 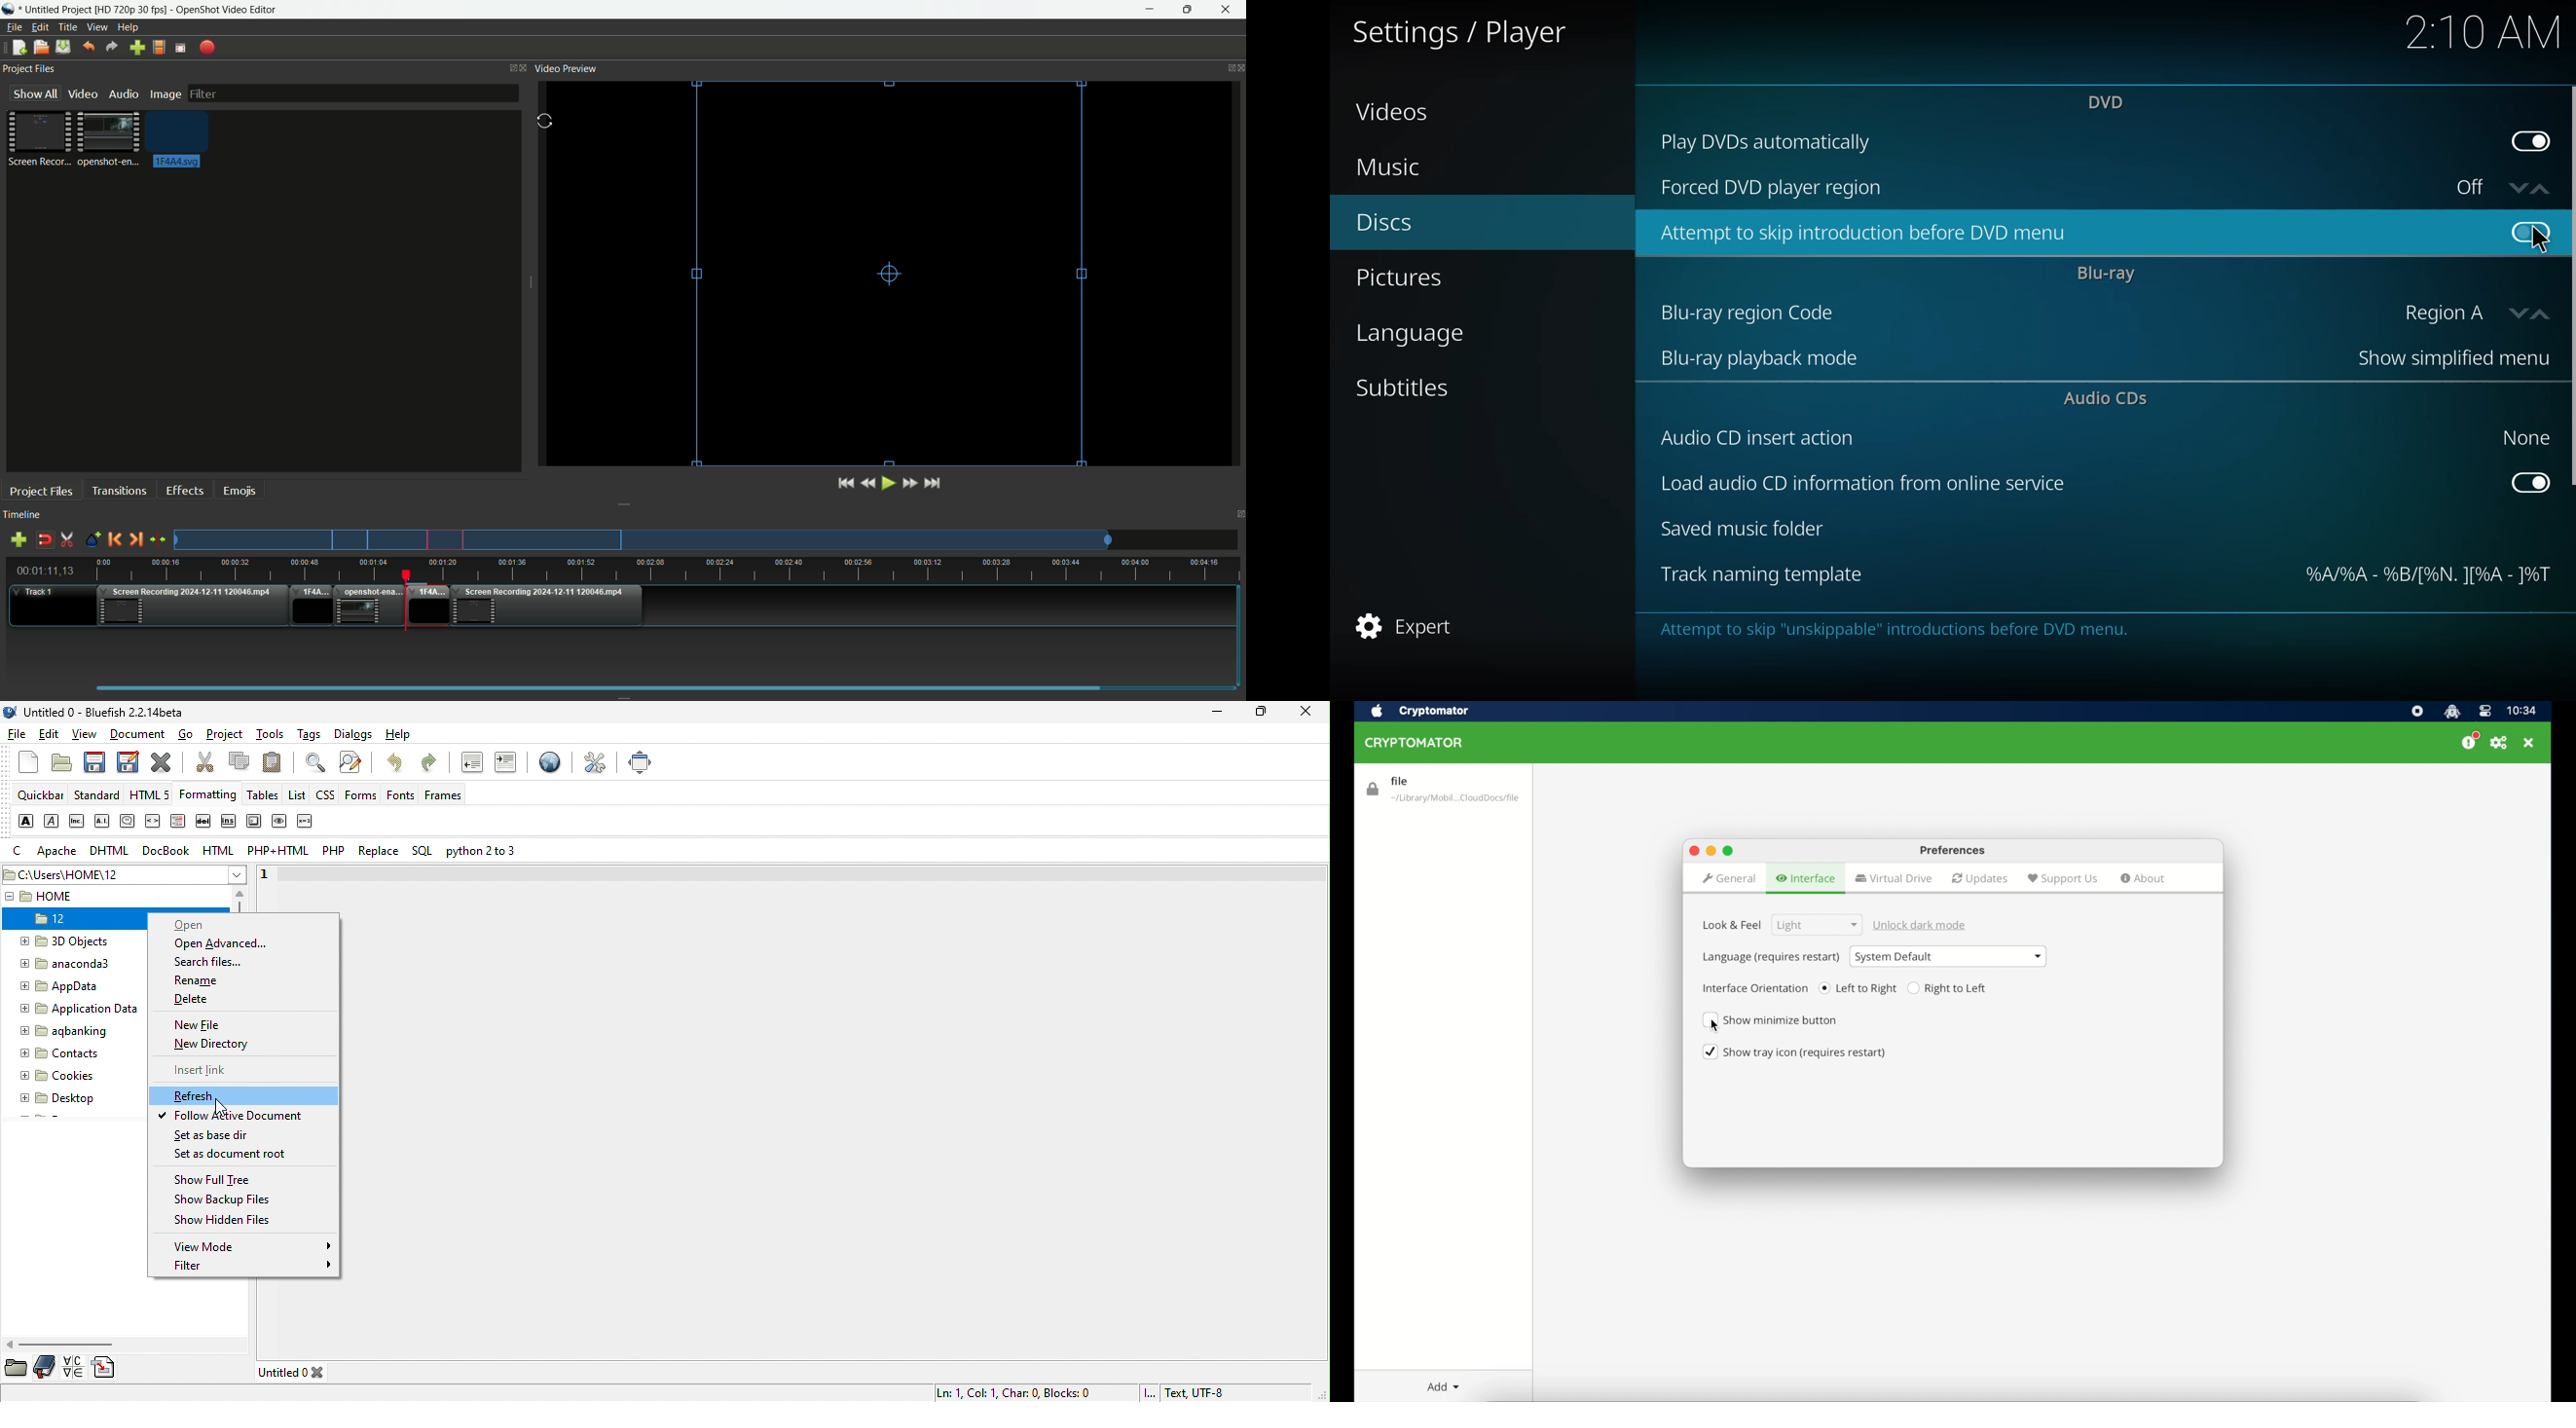 I want to click on appdata, so click(x=65, y=987).